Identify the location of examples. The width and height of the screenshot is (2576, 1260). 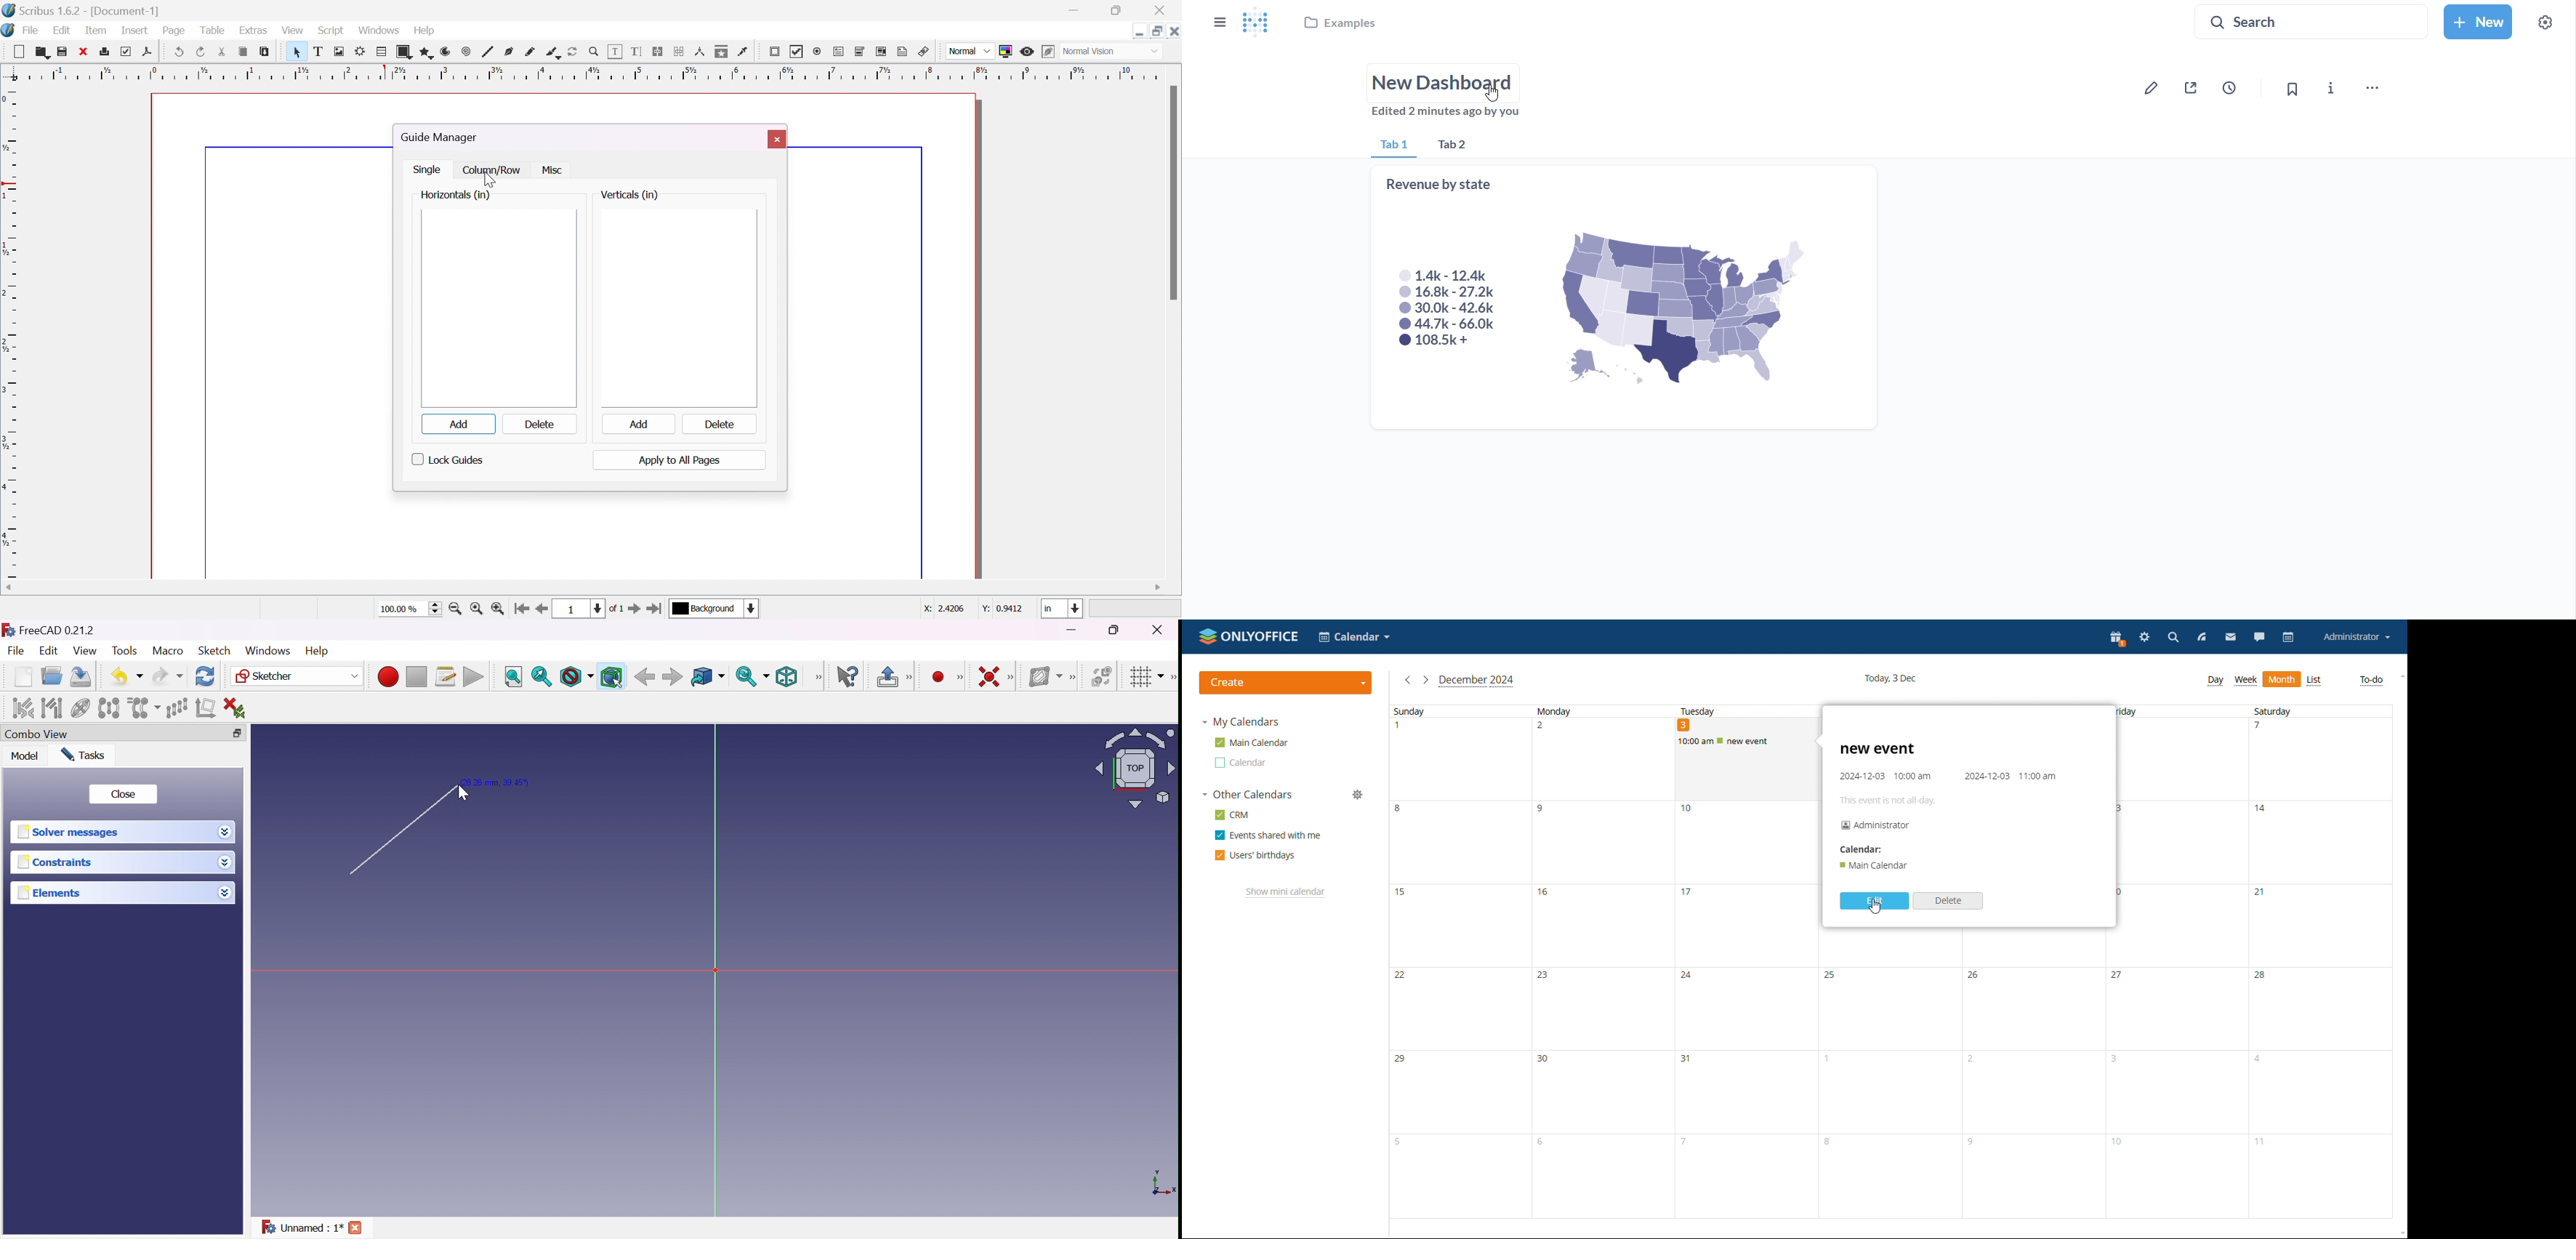
(1343, 25).